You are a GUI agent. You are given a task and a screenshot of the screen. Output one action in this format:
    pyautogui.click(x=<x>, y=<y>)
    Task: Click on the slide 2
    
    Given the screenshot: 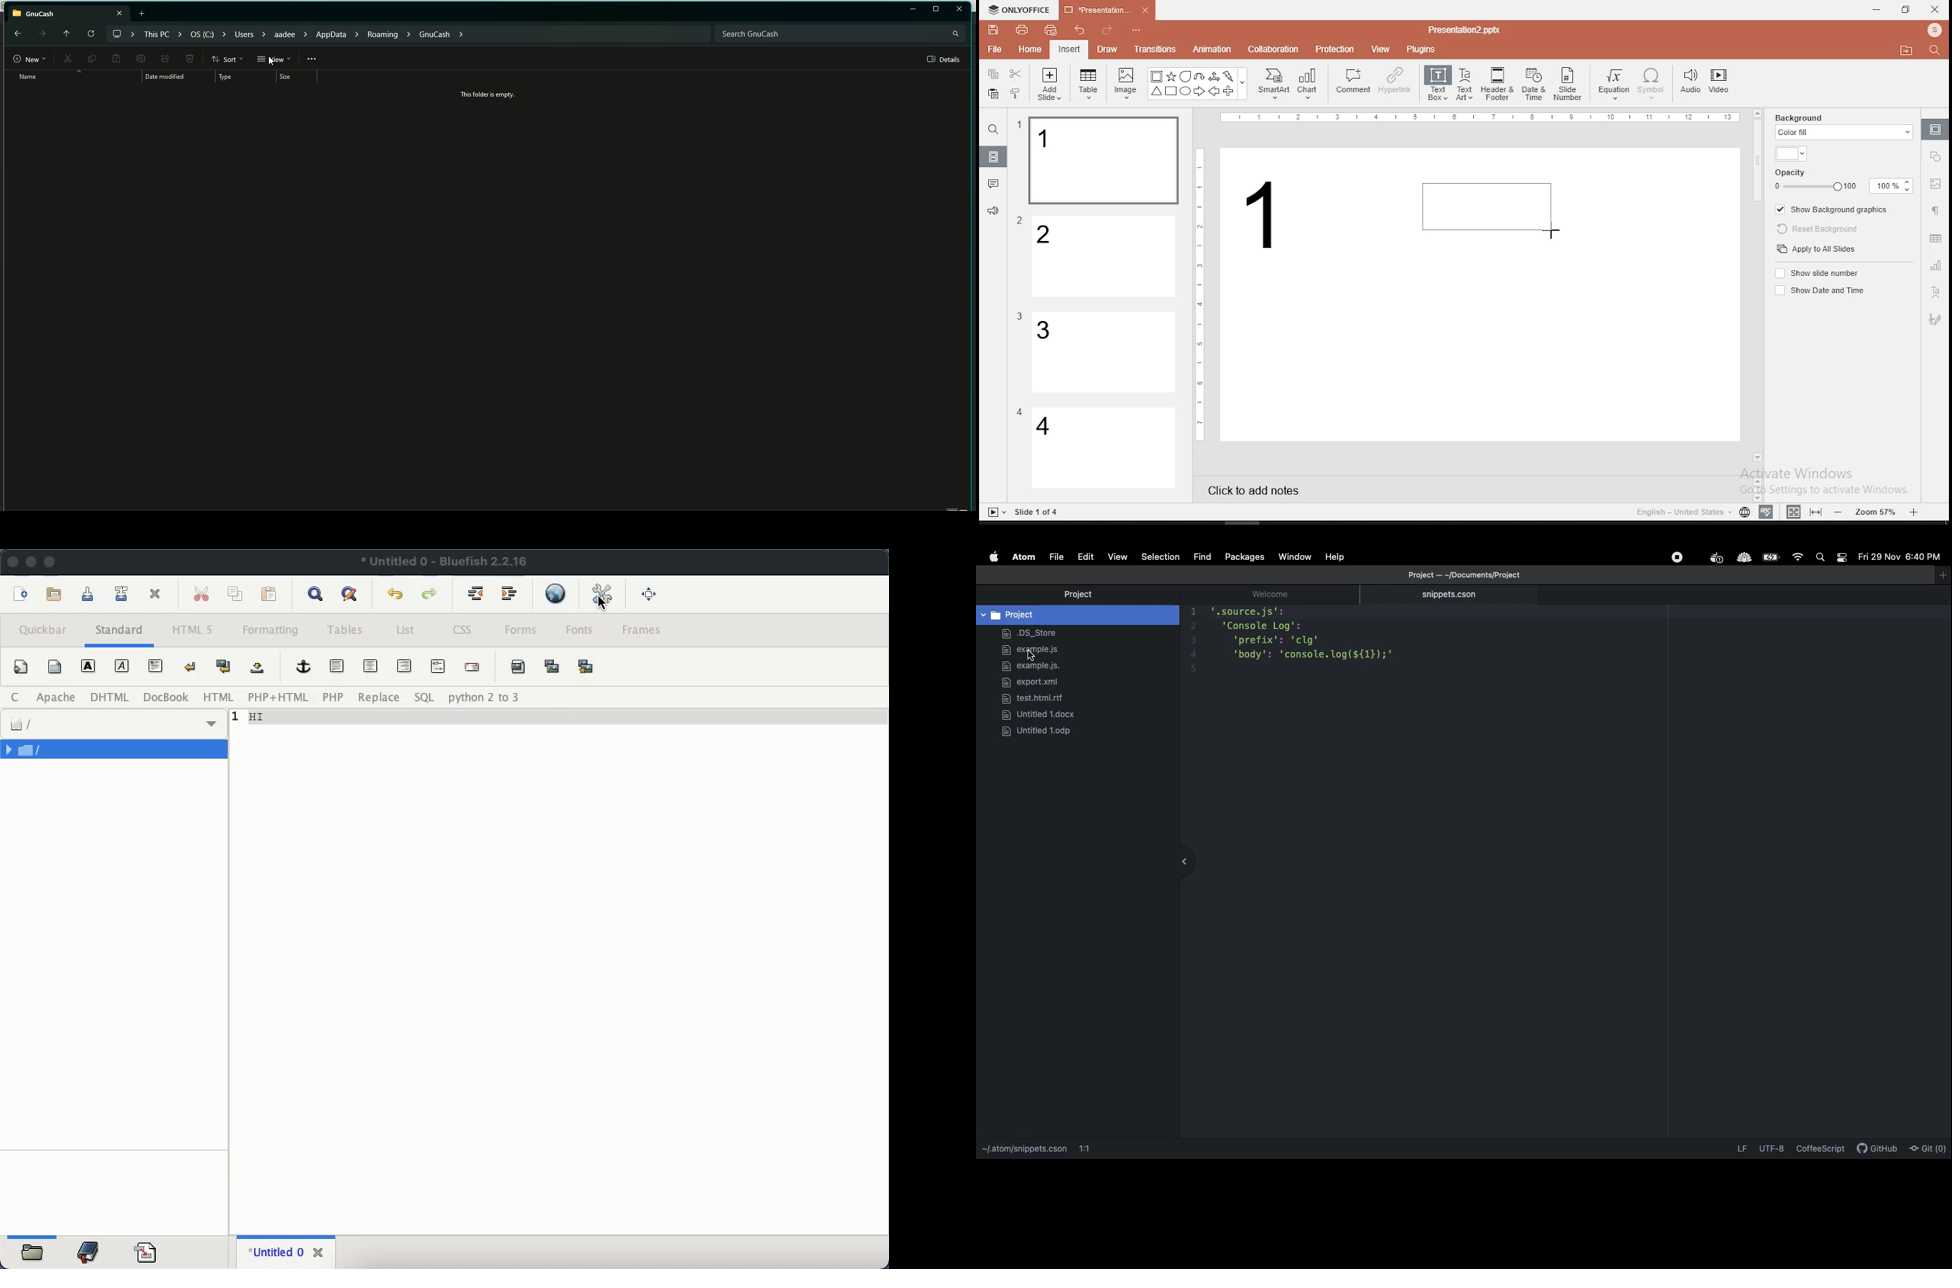 What is the action you would take?
    pyautogui.click(x=1105, y=257)
    